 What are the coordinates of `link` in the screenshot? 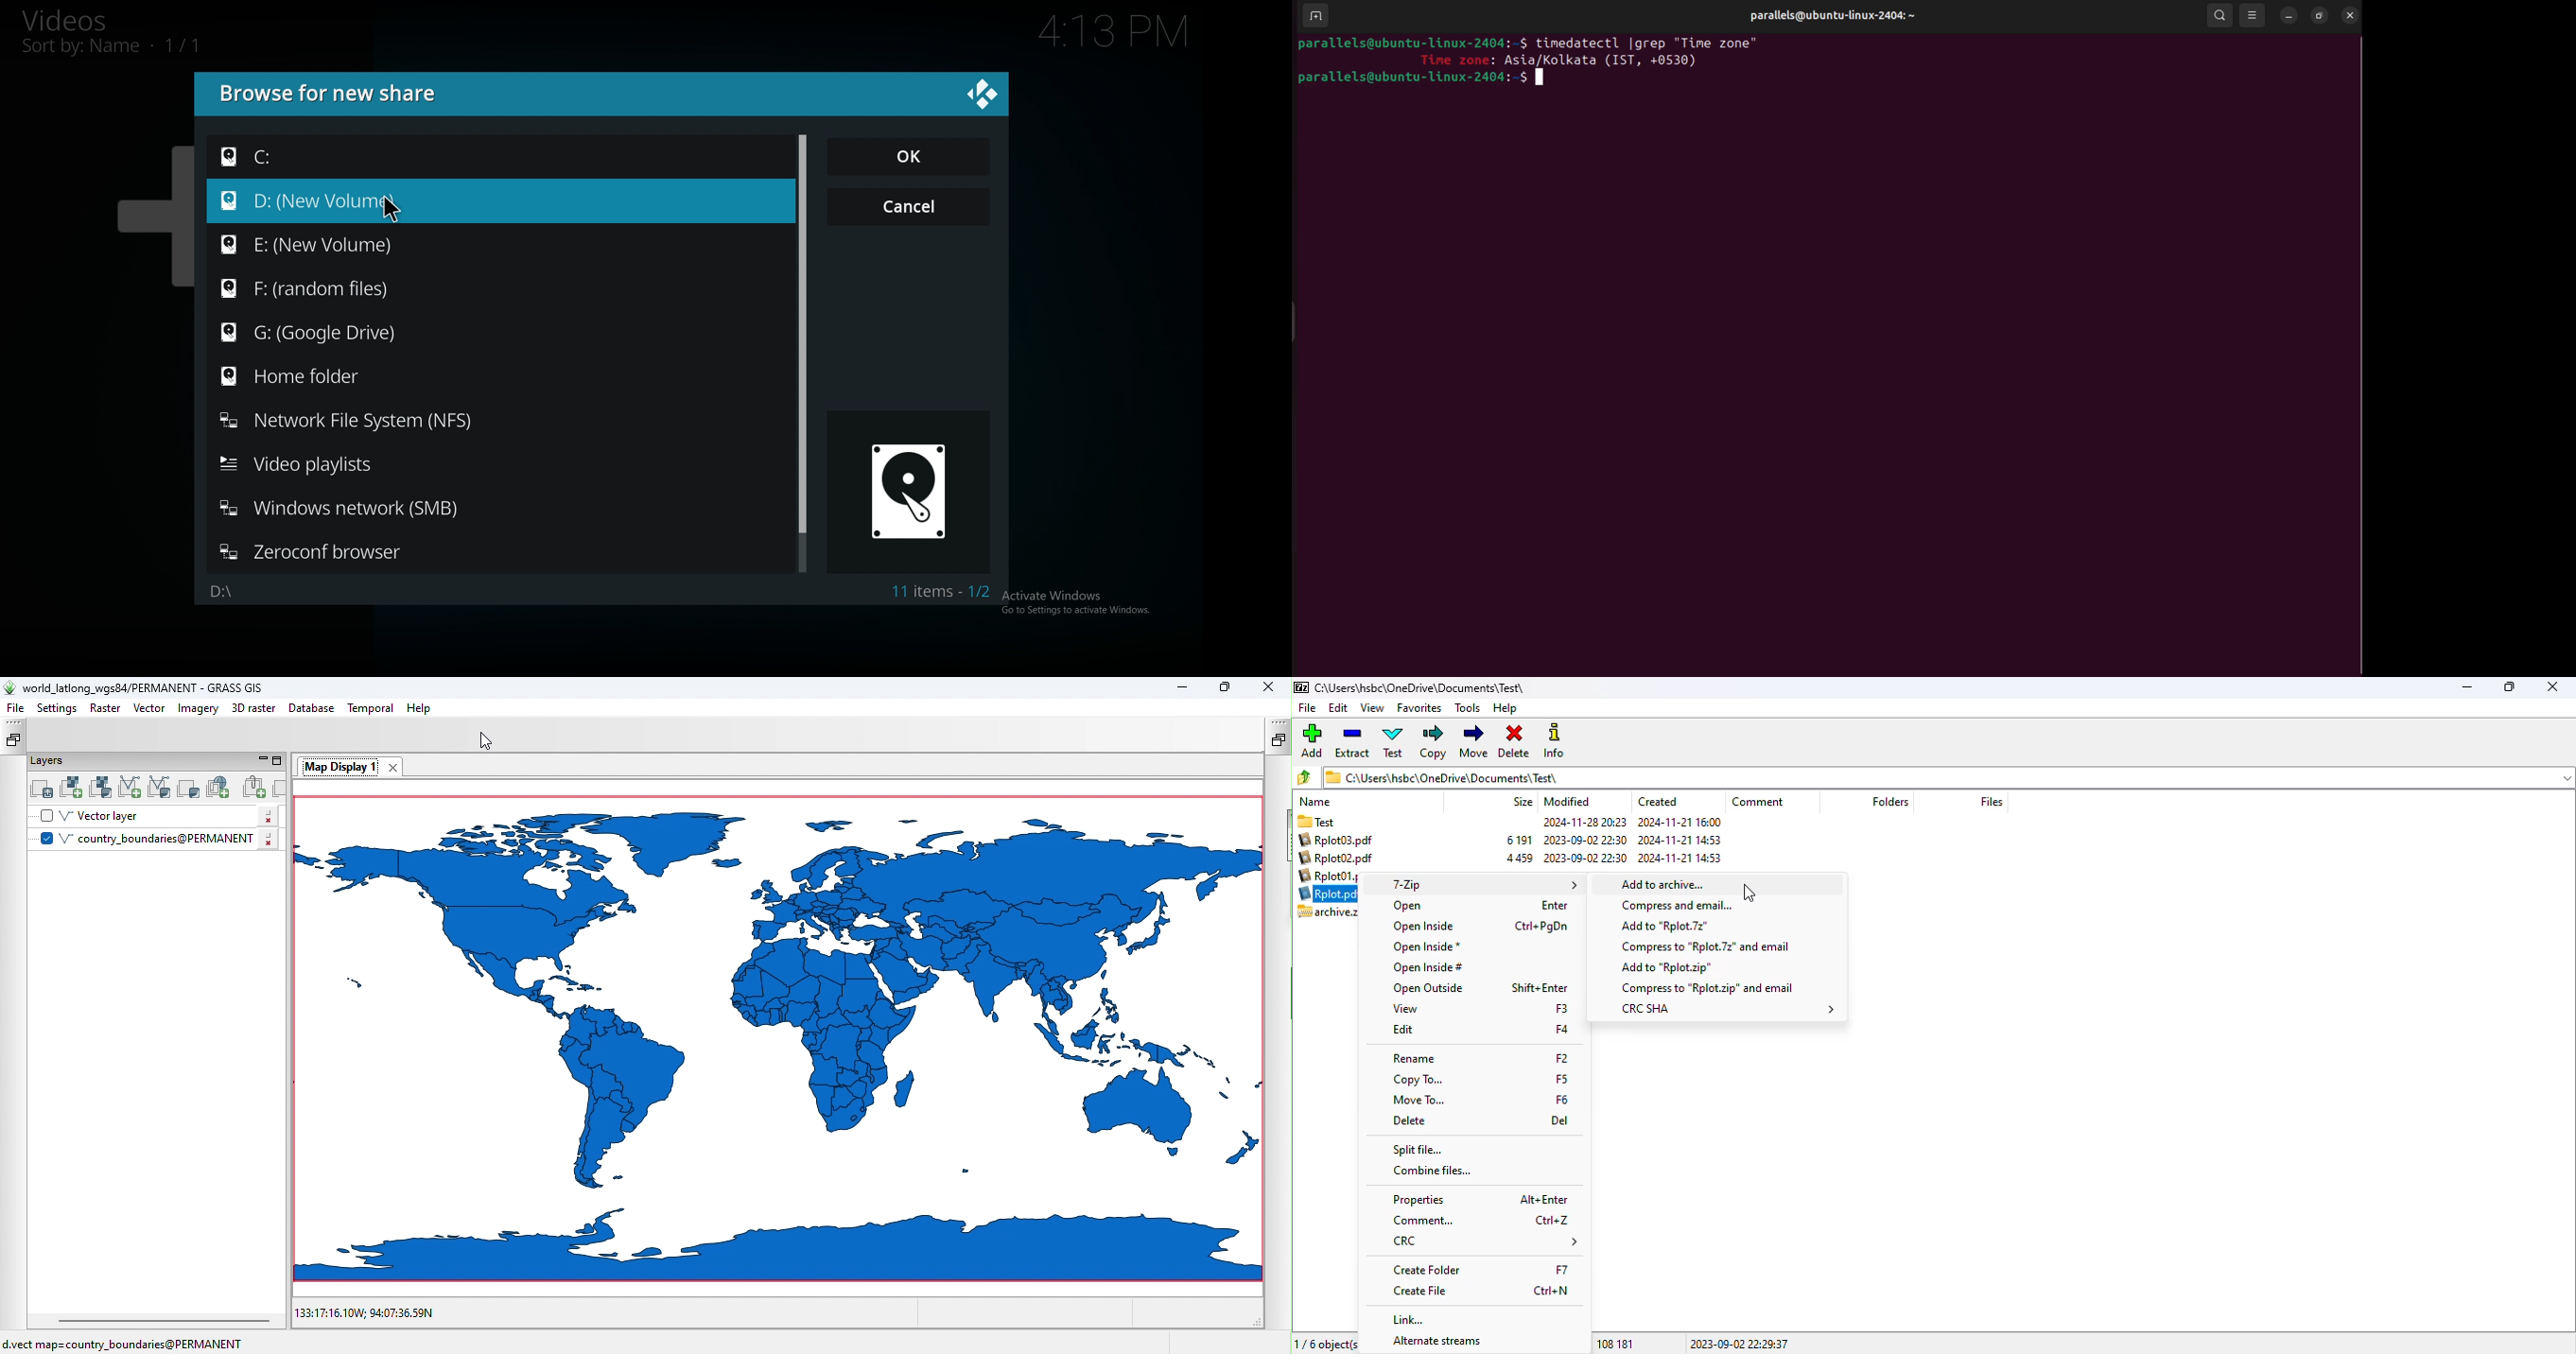 It's located at (1410, 1320).